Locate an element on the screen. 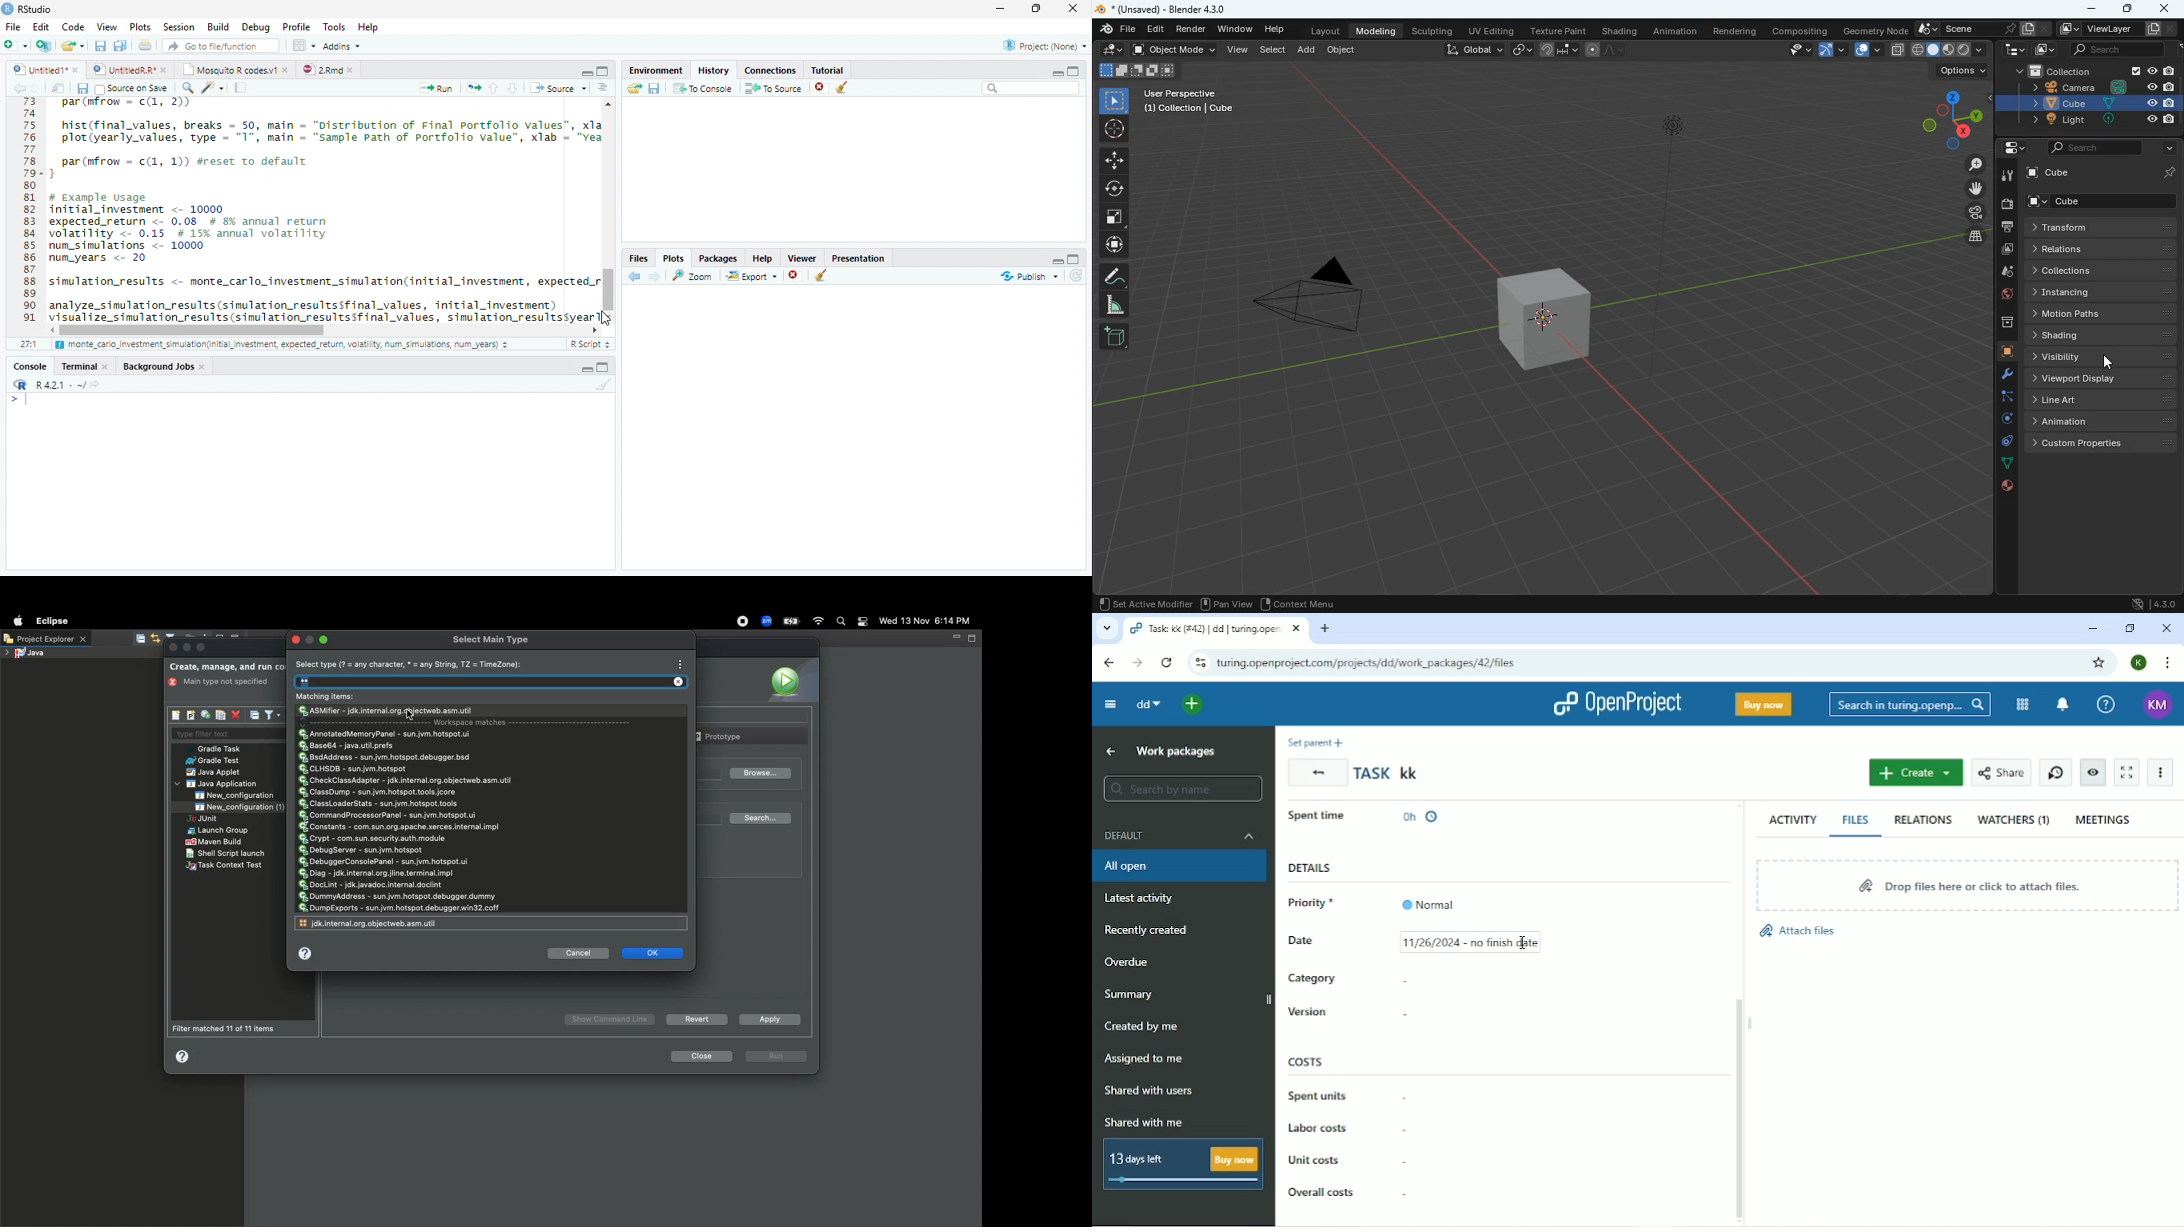  select is located at coordinates (1273, 51).